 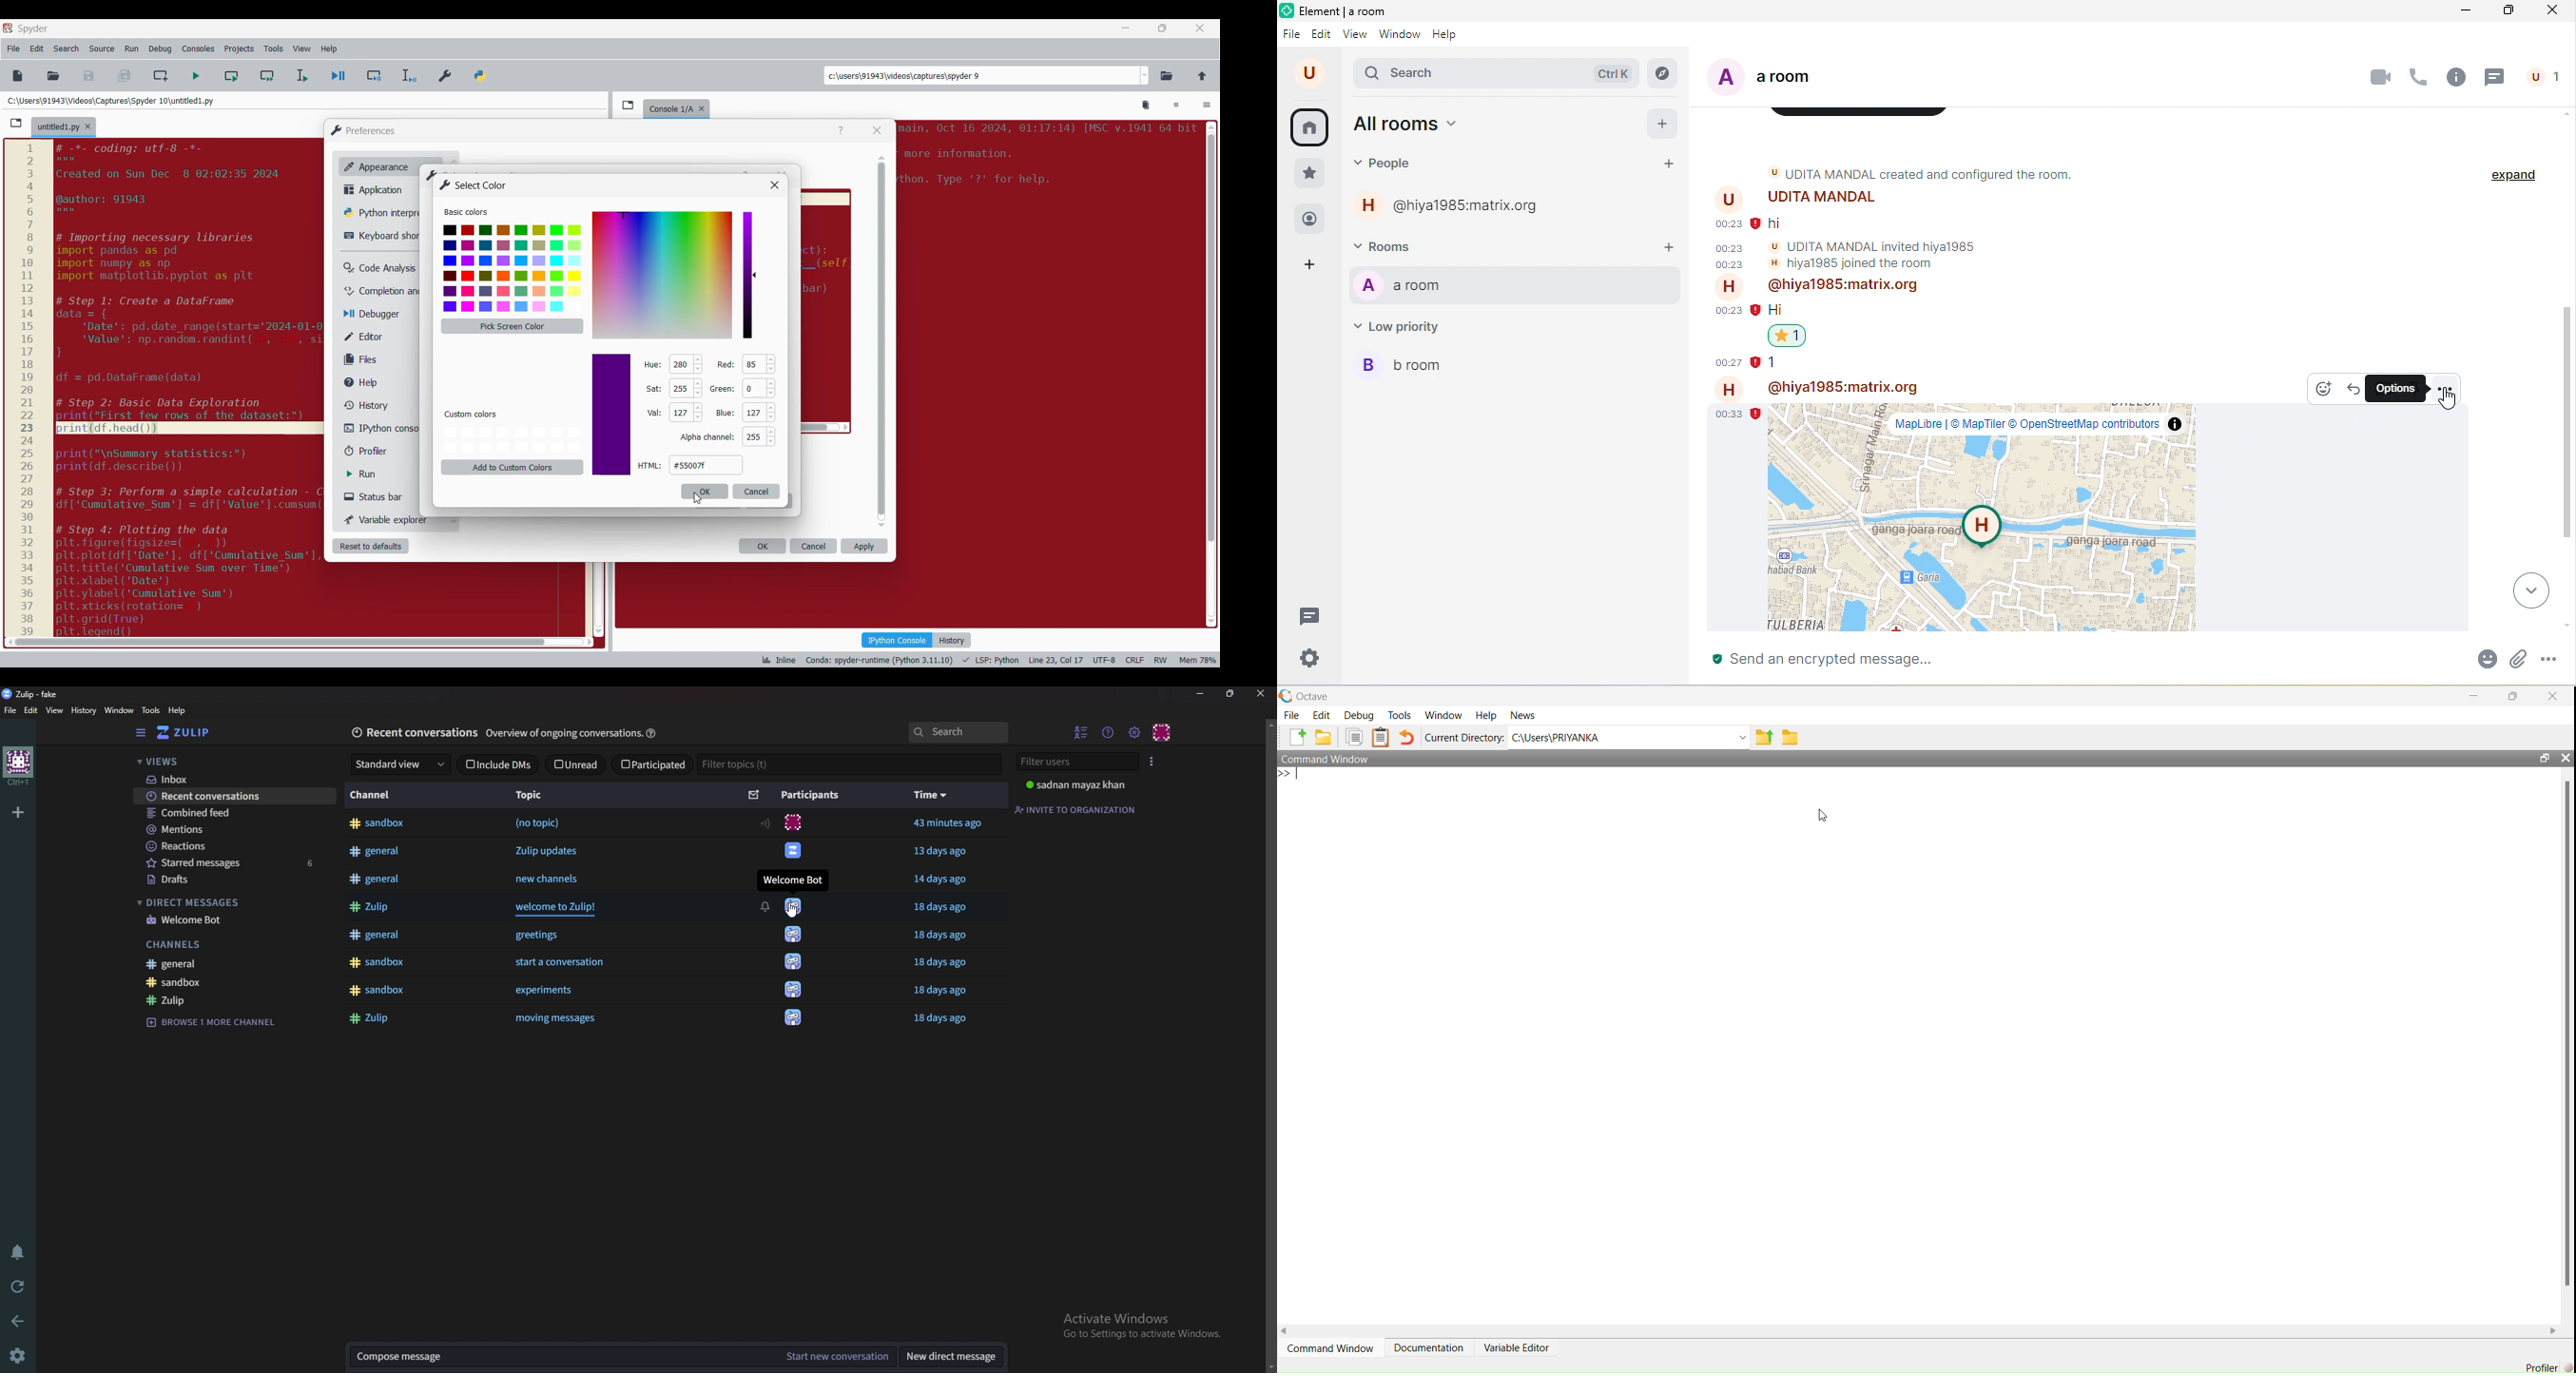 What do you see at coordinates (383, 991) in the screenshot?
I see `#sandbox` at bounding box center [383, 991].